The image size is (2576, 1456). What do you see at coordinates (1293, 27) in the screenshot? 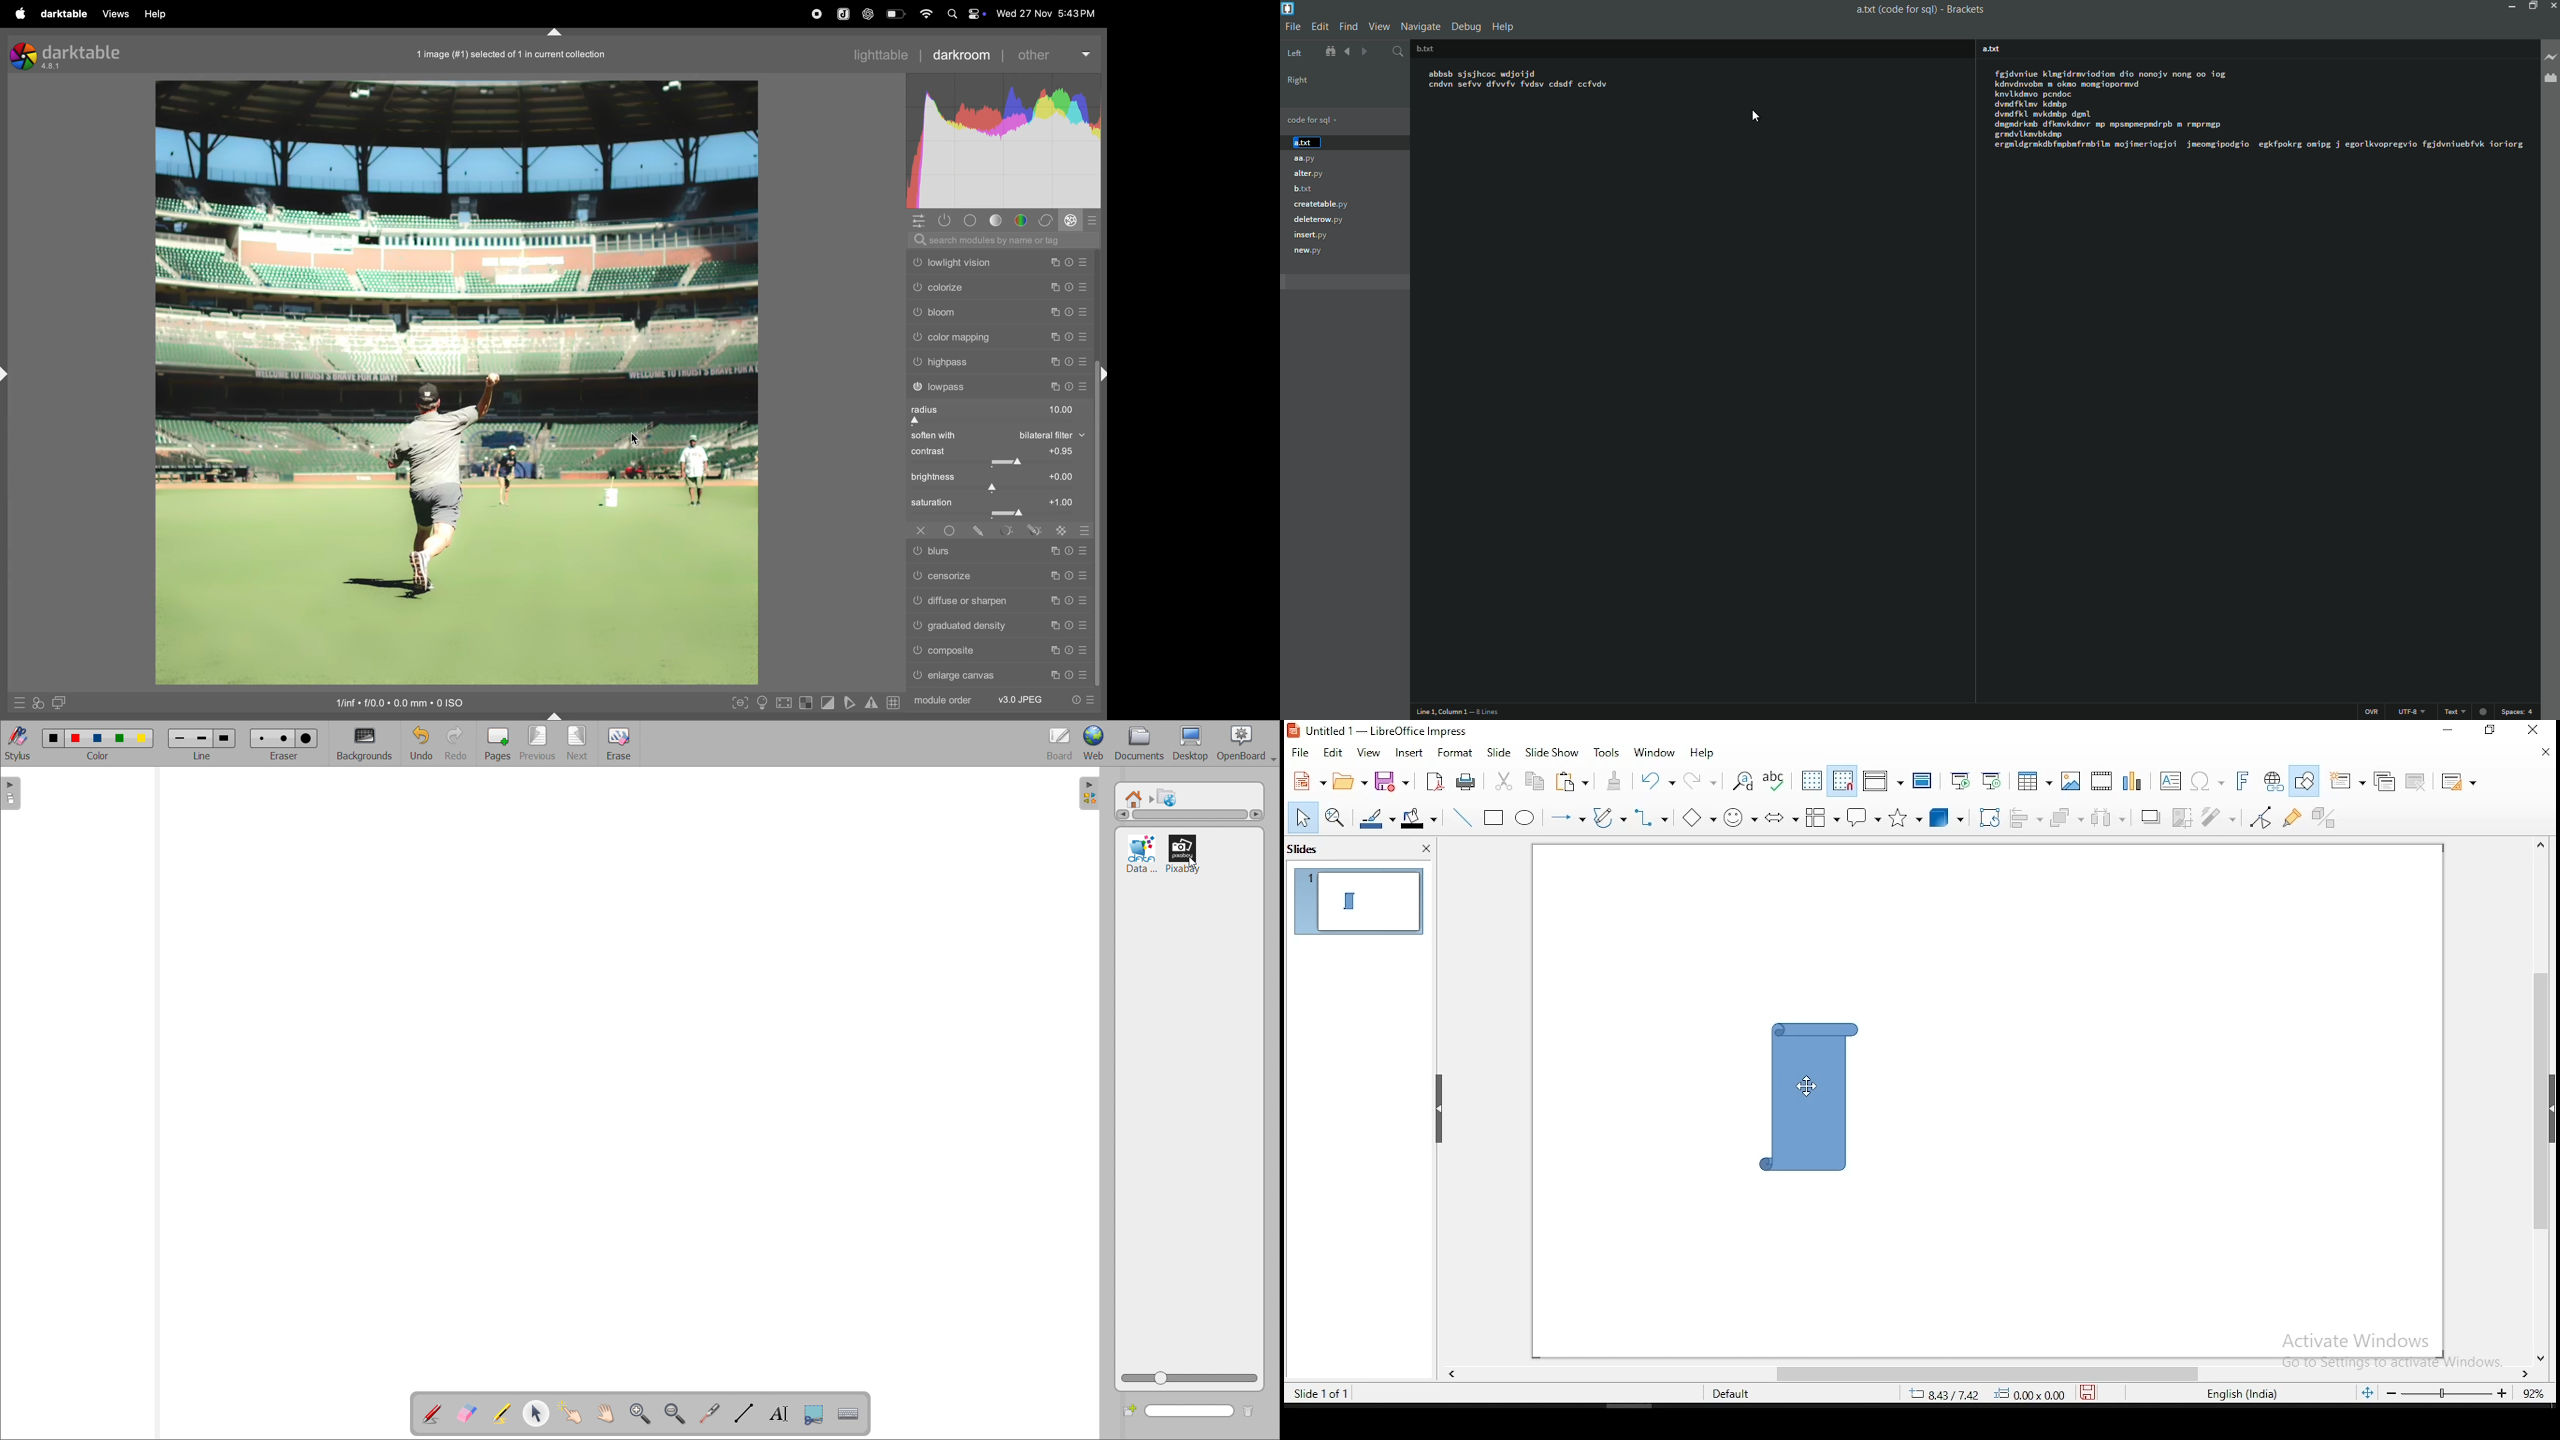
I see `file menu` at bounding box center [1293, 27].